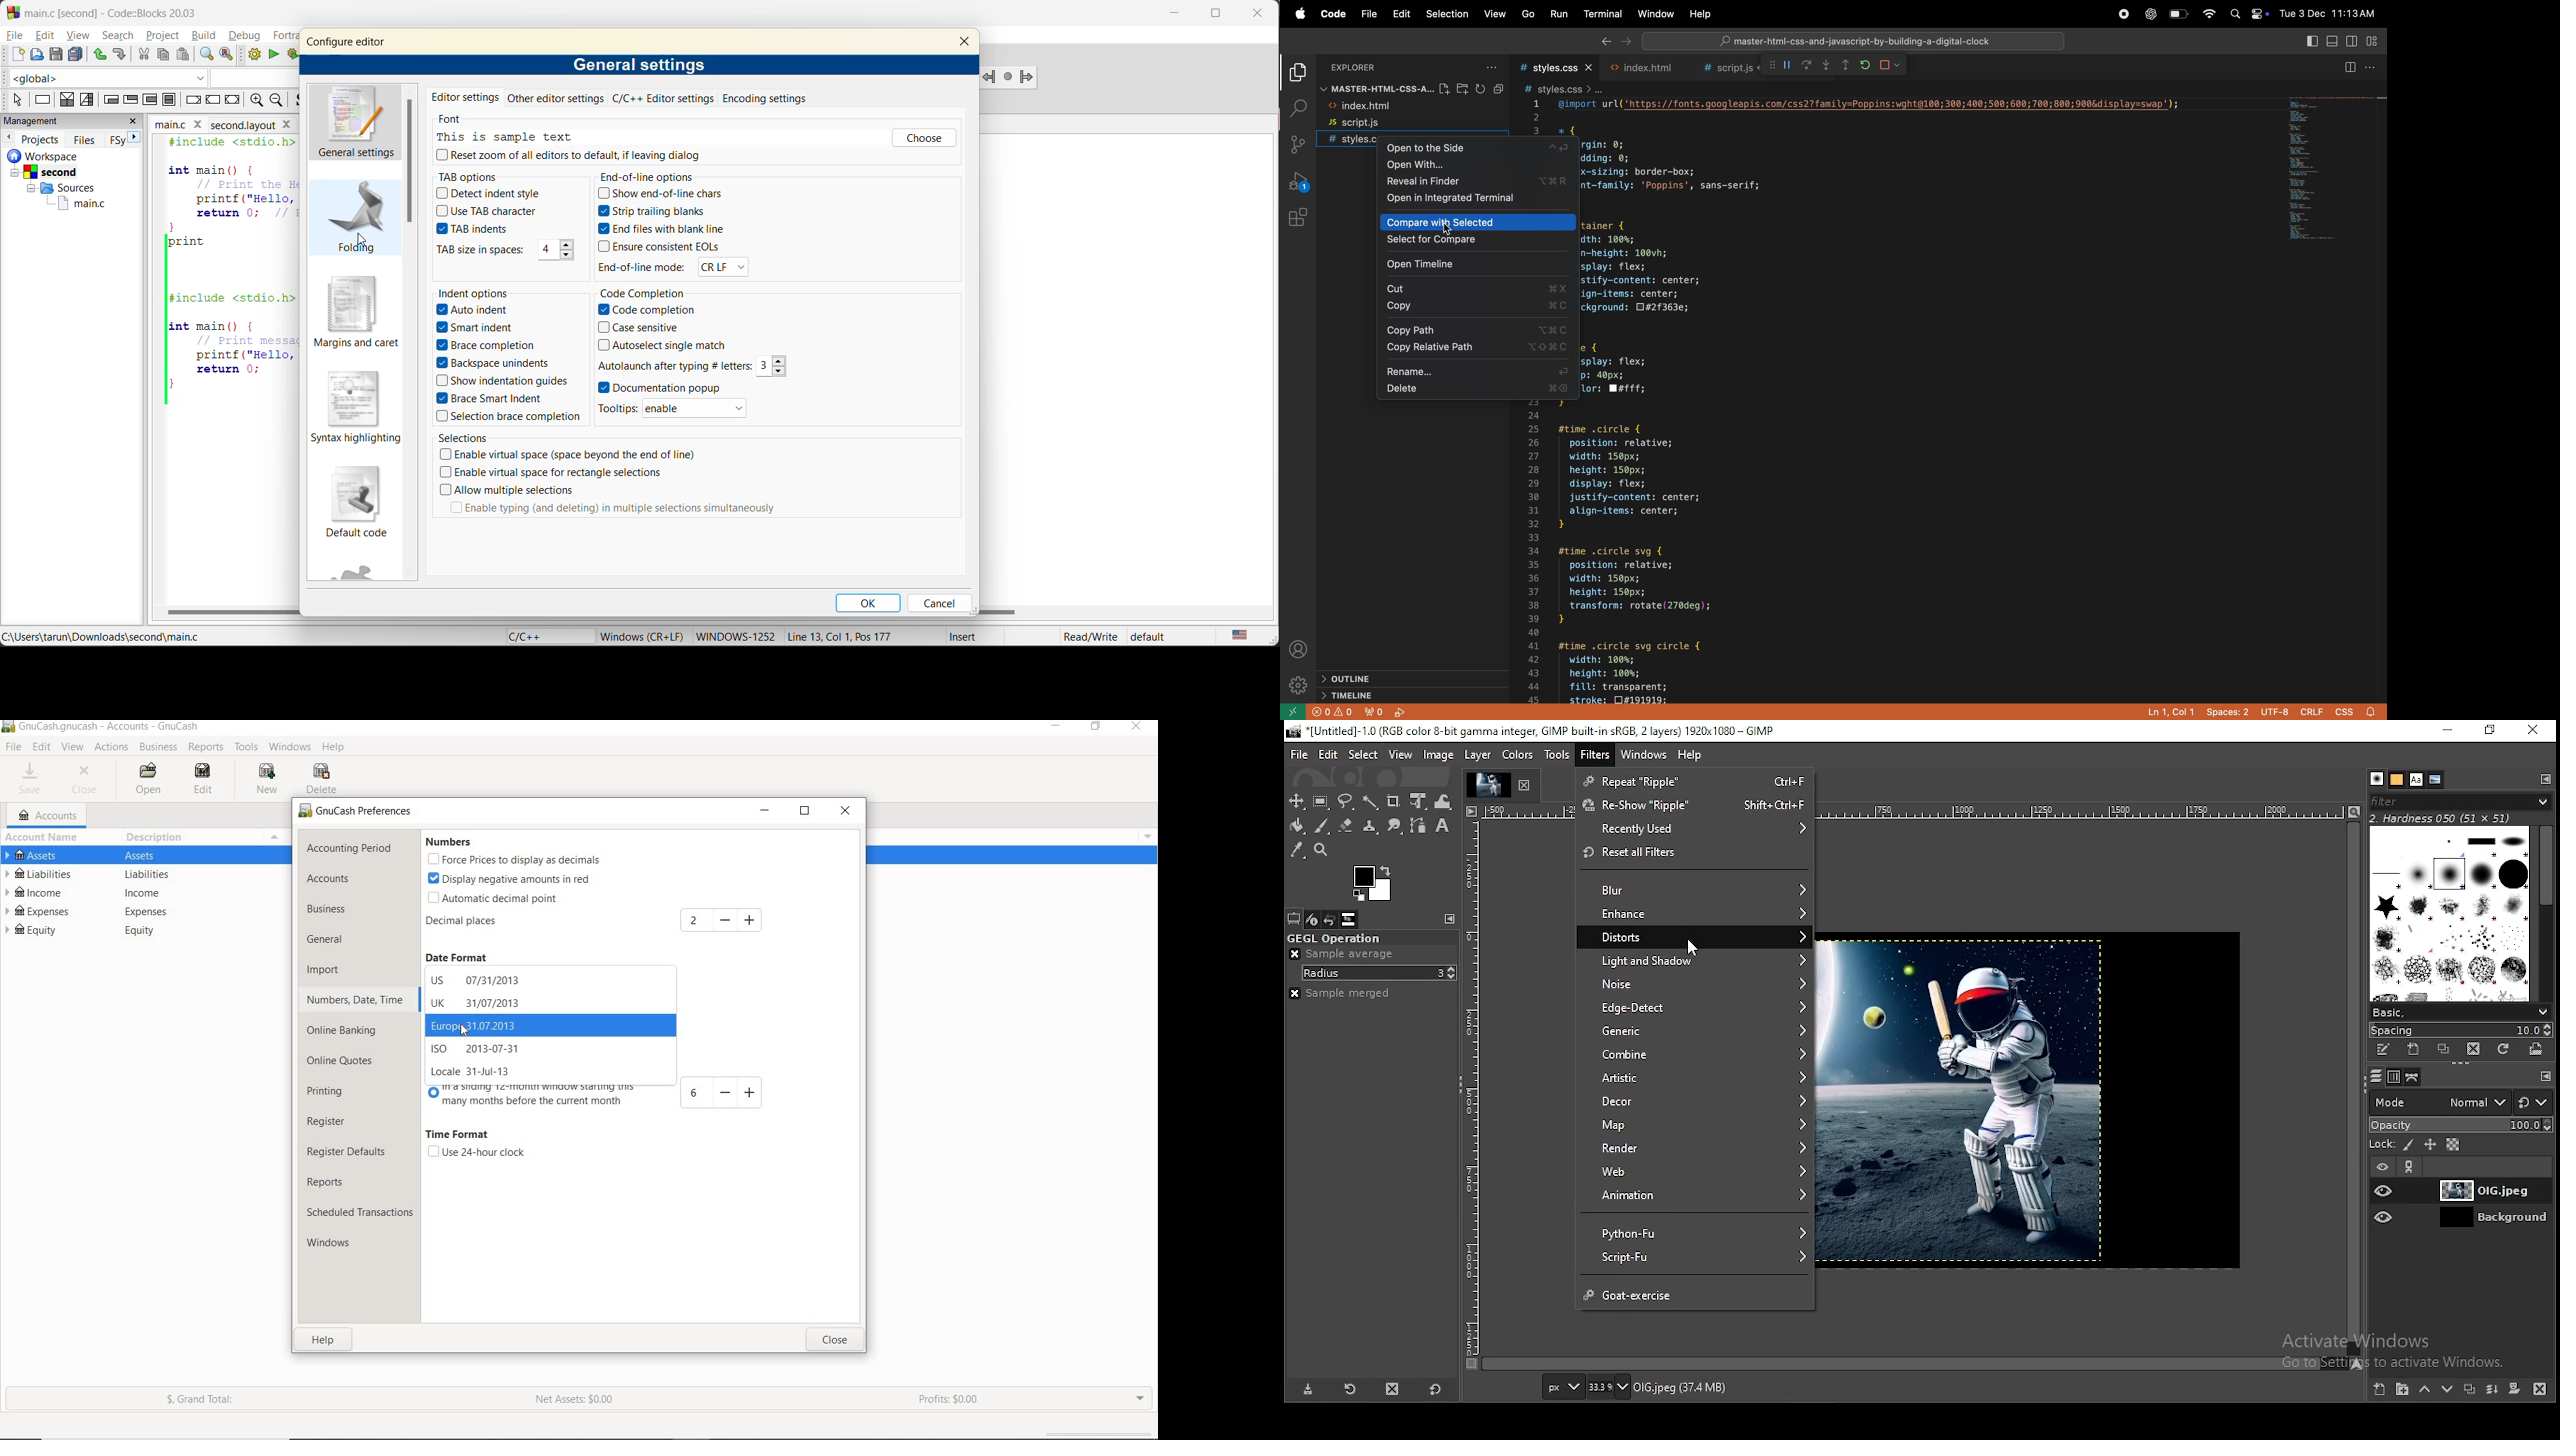 The width and height of the screenshot is (2576, 1456). What do you see at coordinates (1242, 635) in the screenshot?
I see `text language` at bounding box center [1242, 635].